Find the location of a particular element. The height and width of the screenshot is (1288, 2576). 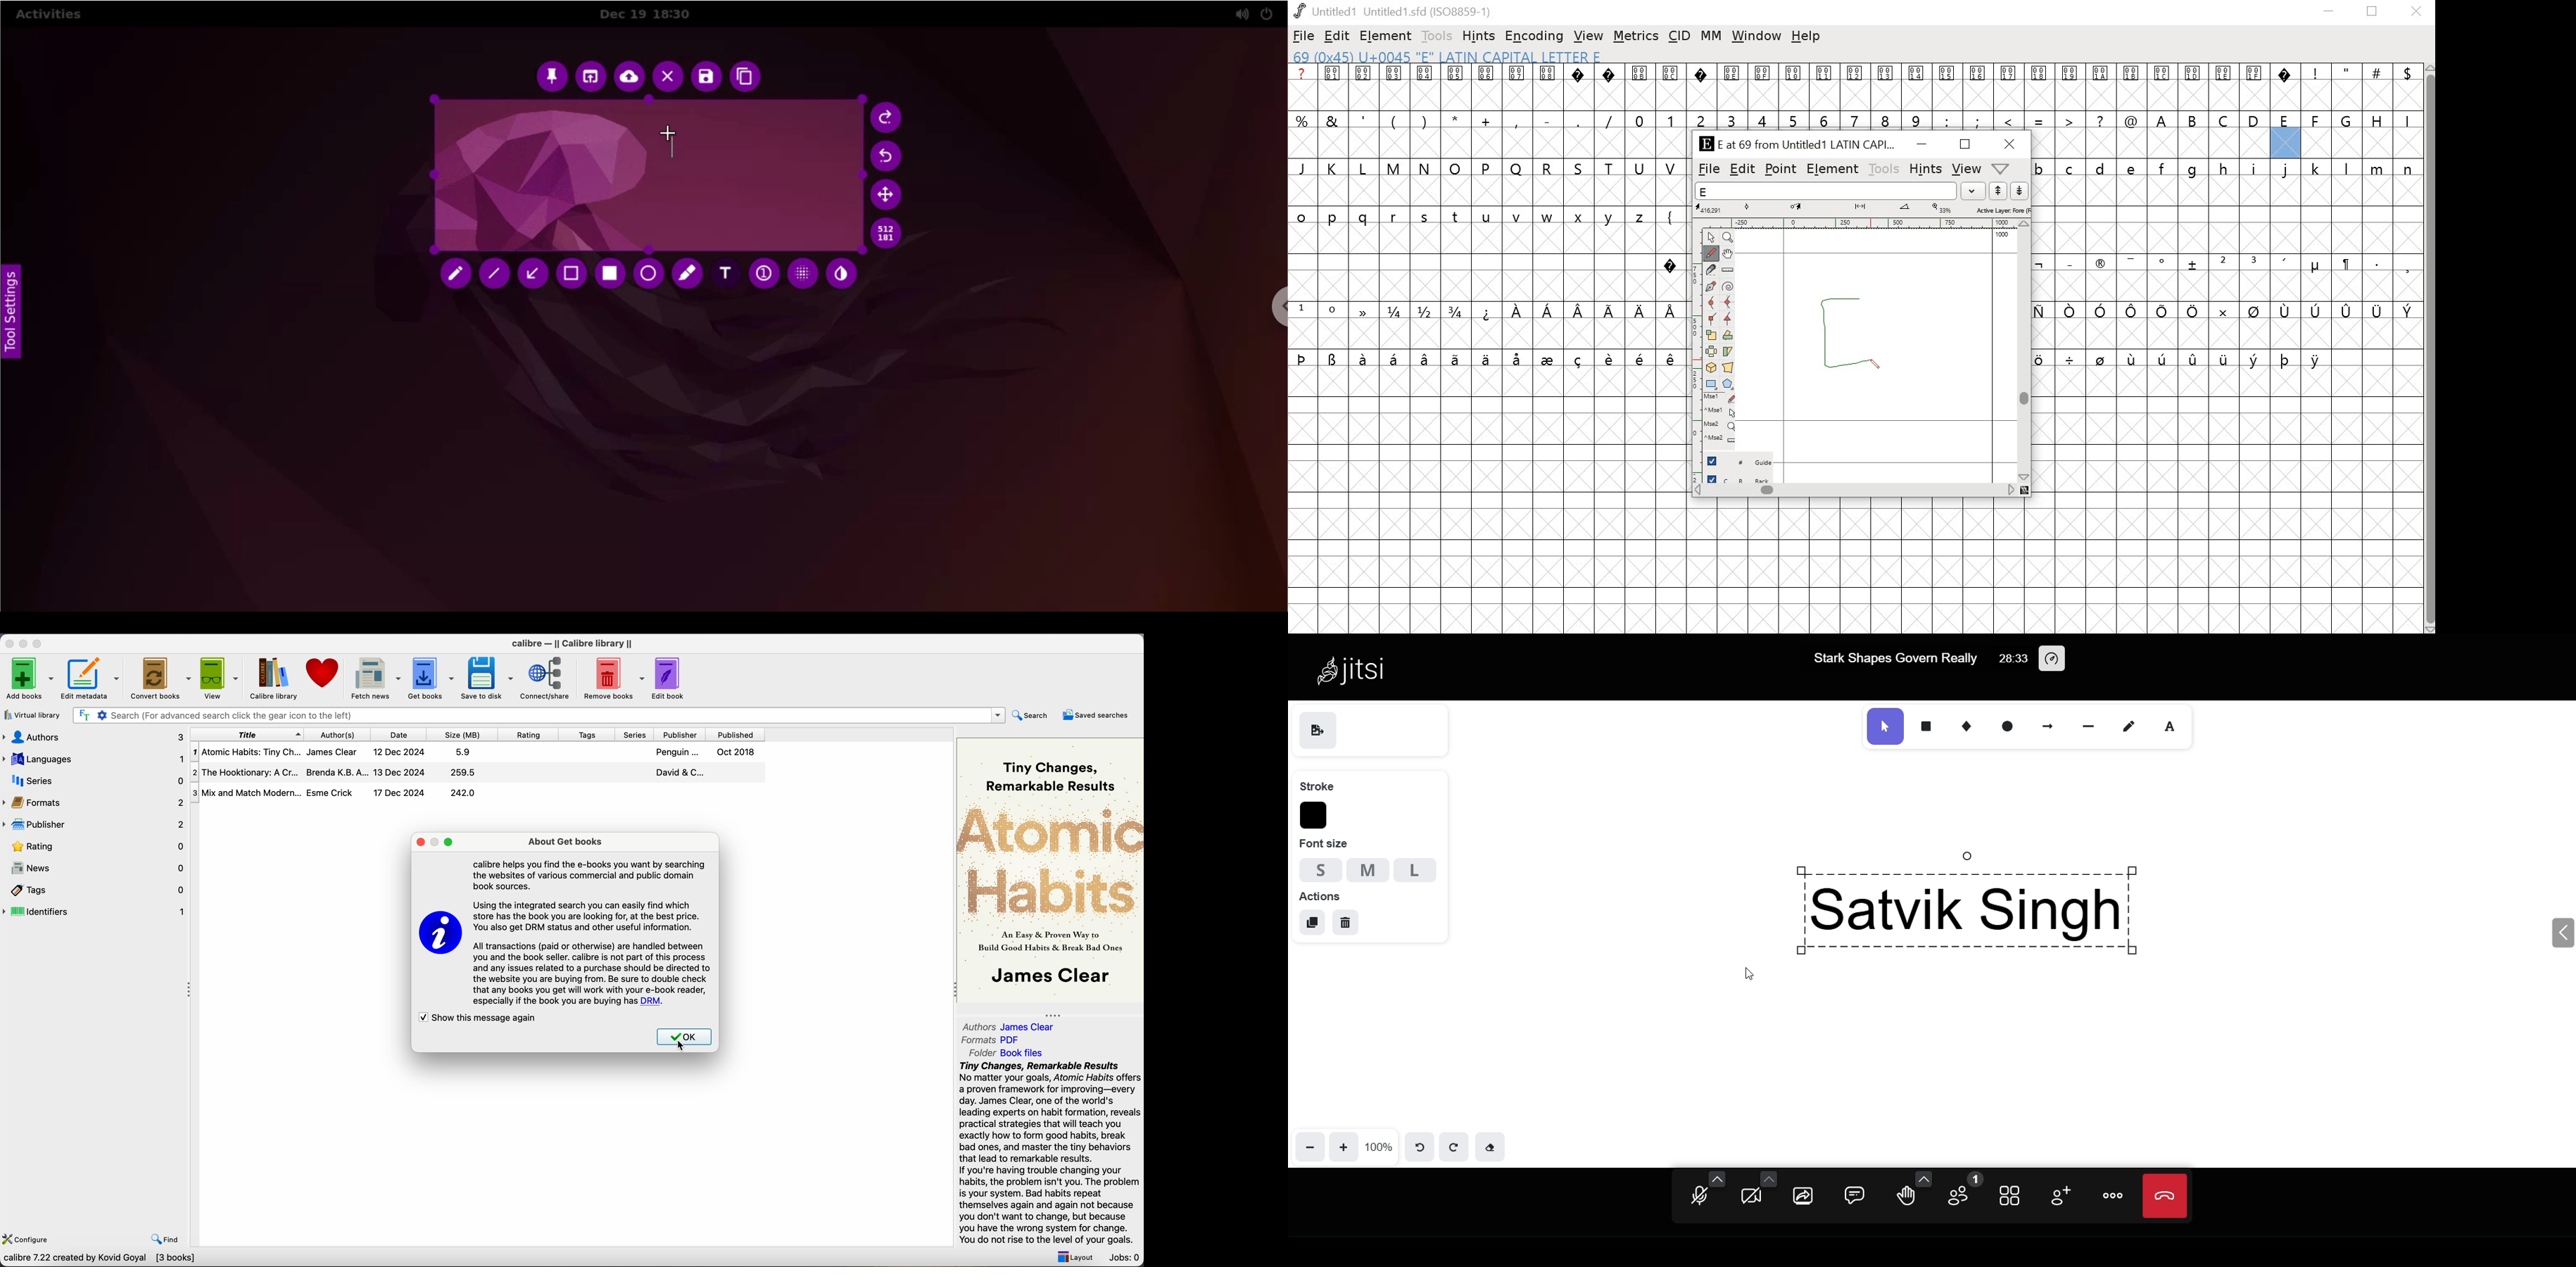

close is located at coordinates (2417, 12).